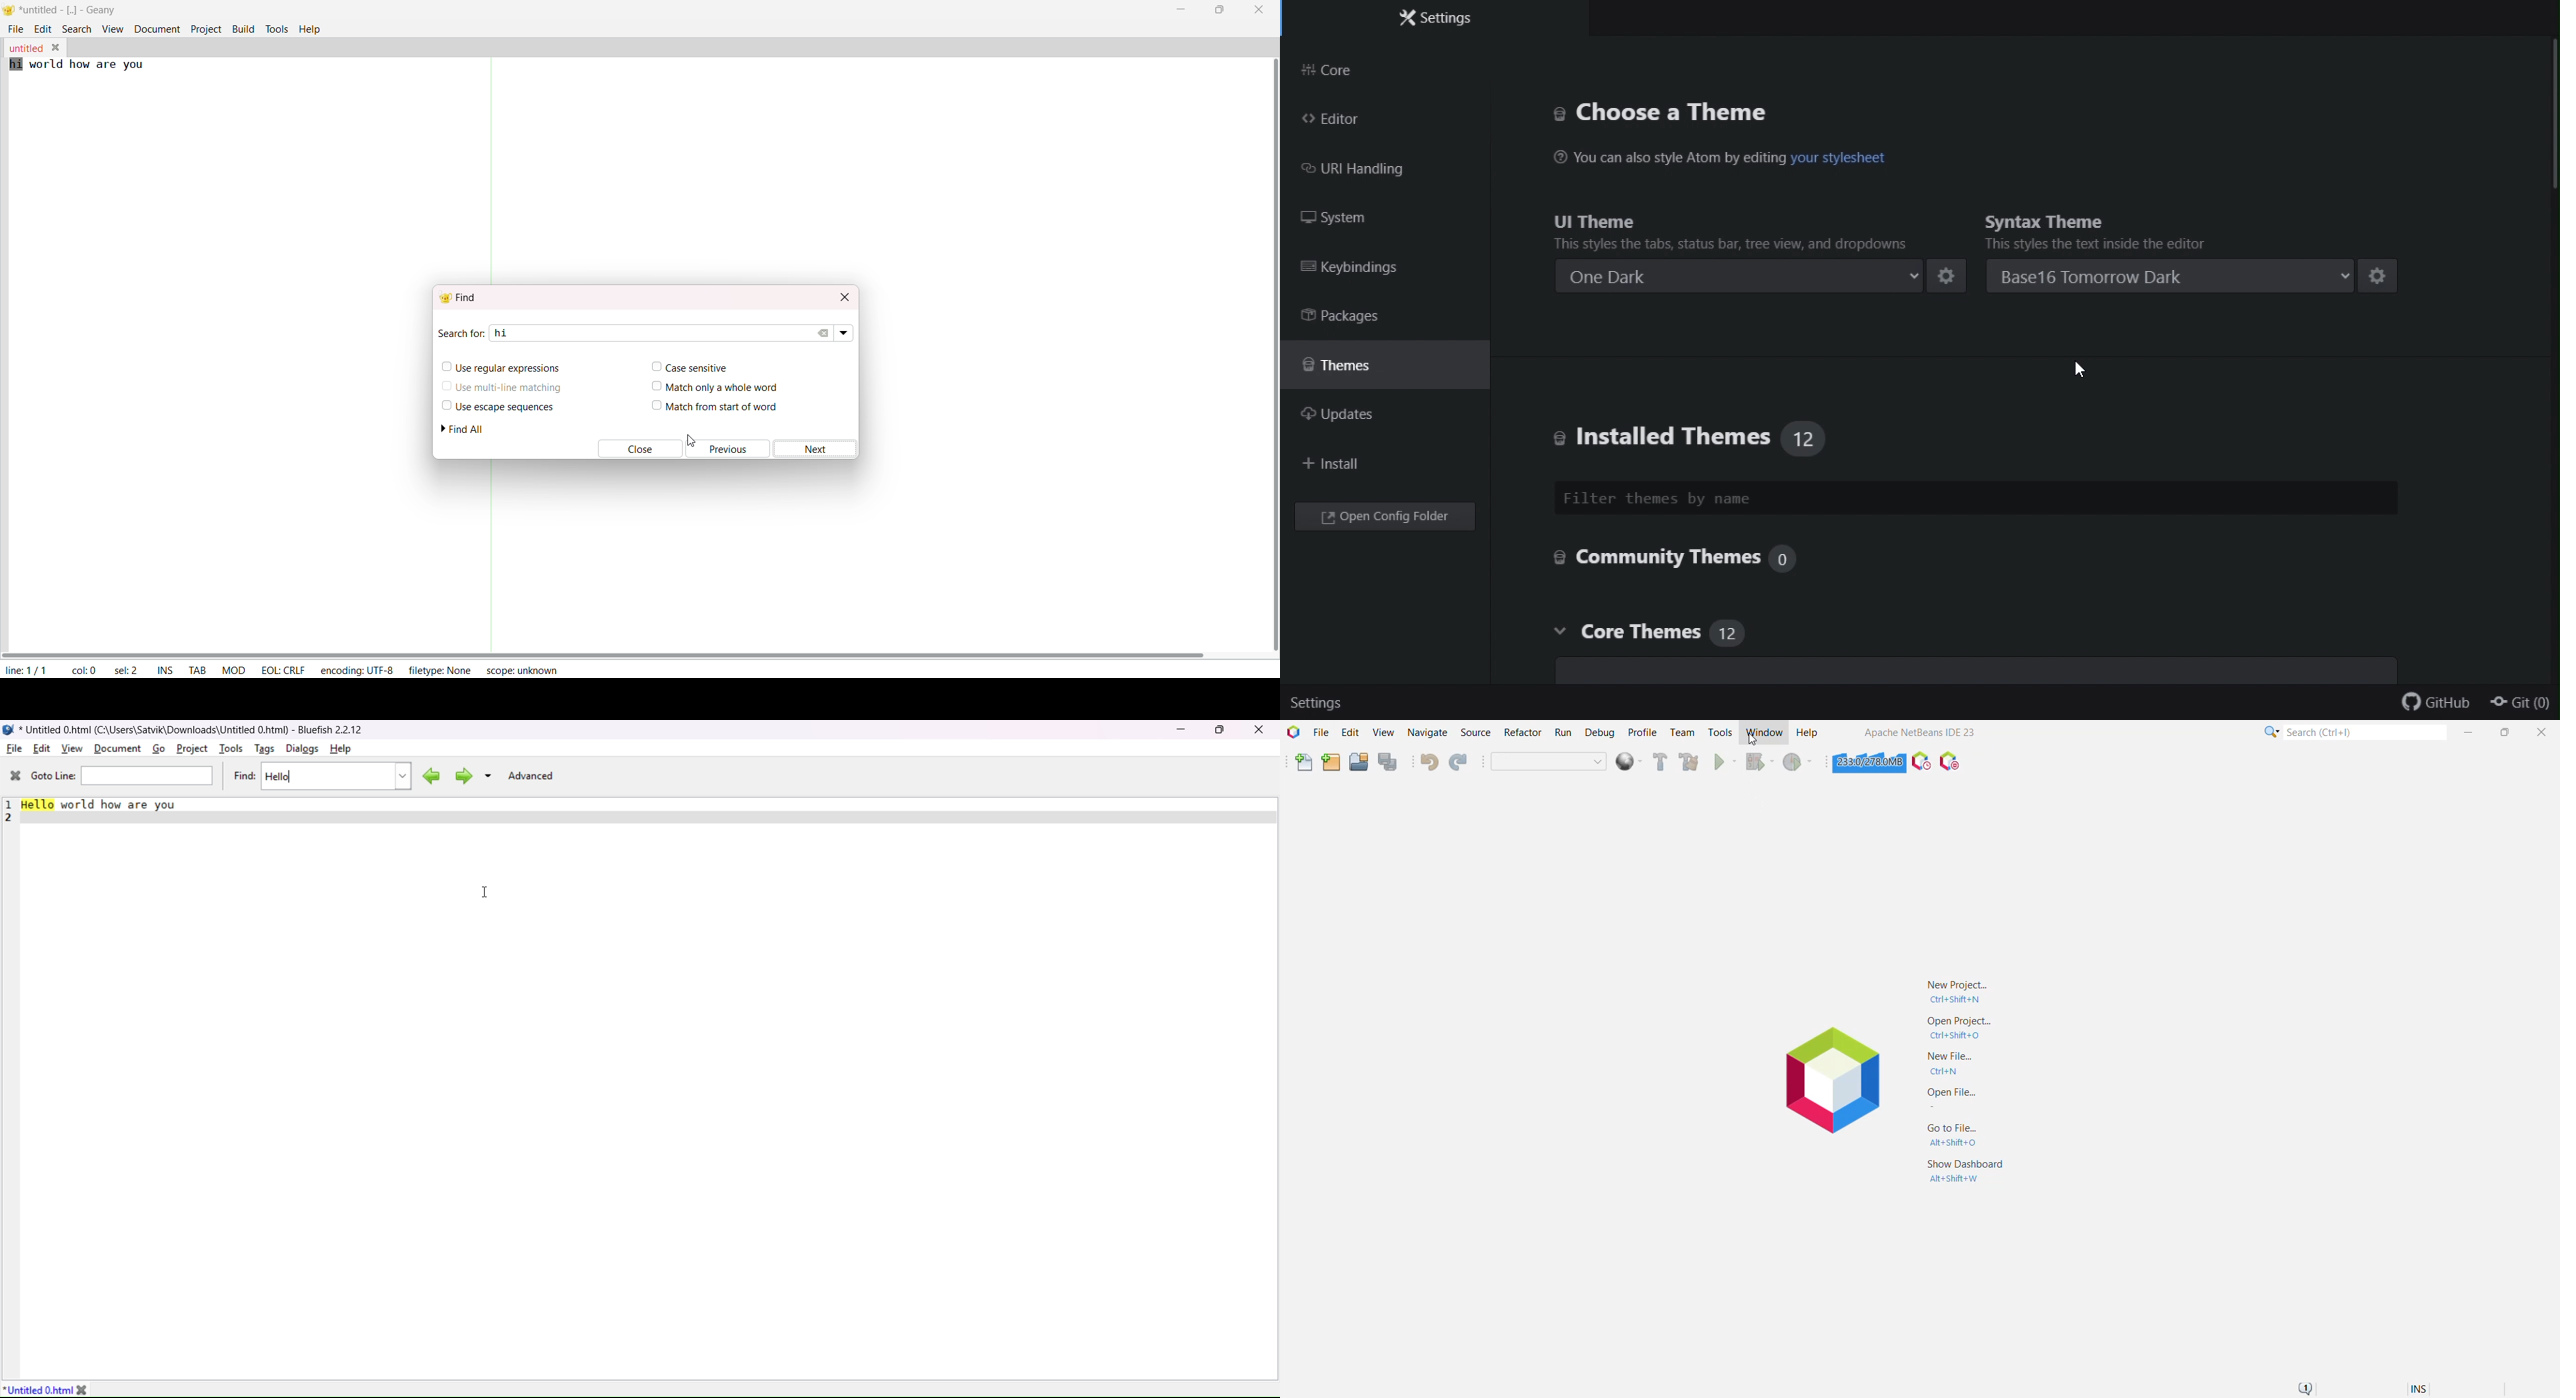  What do you see at coordinates (734, 449) in the screenshot?
I see `previous` at bounding box center [734, 449].